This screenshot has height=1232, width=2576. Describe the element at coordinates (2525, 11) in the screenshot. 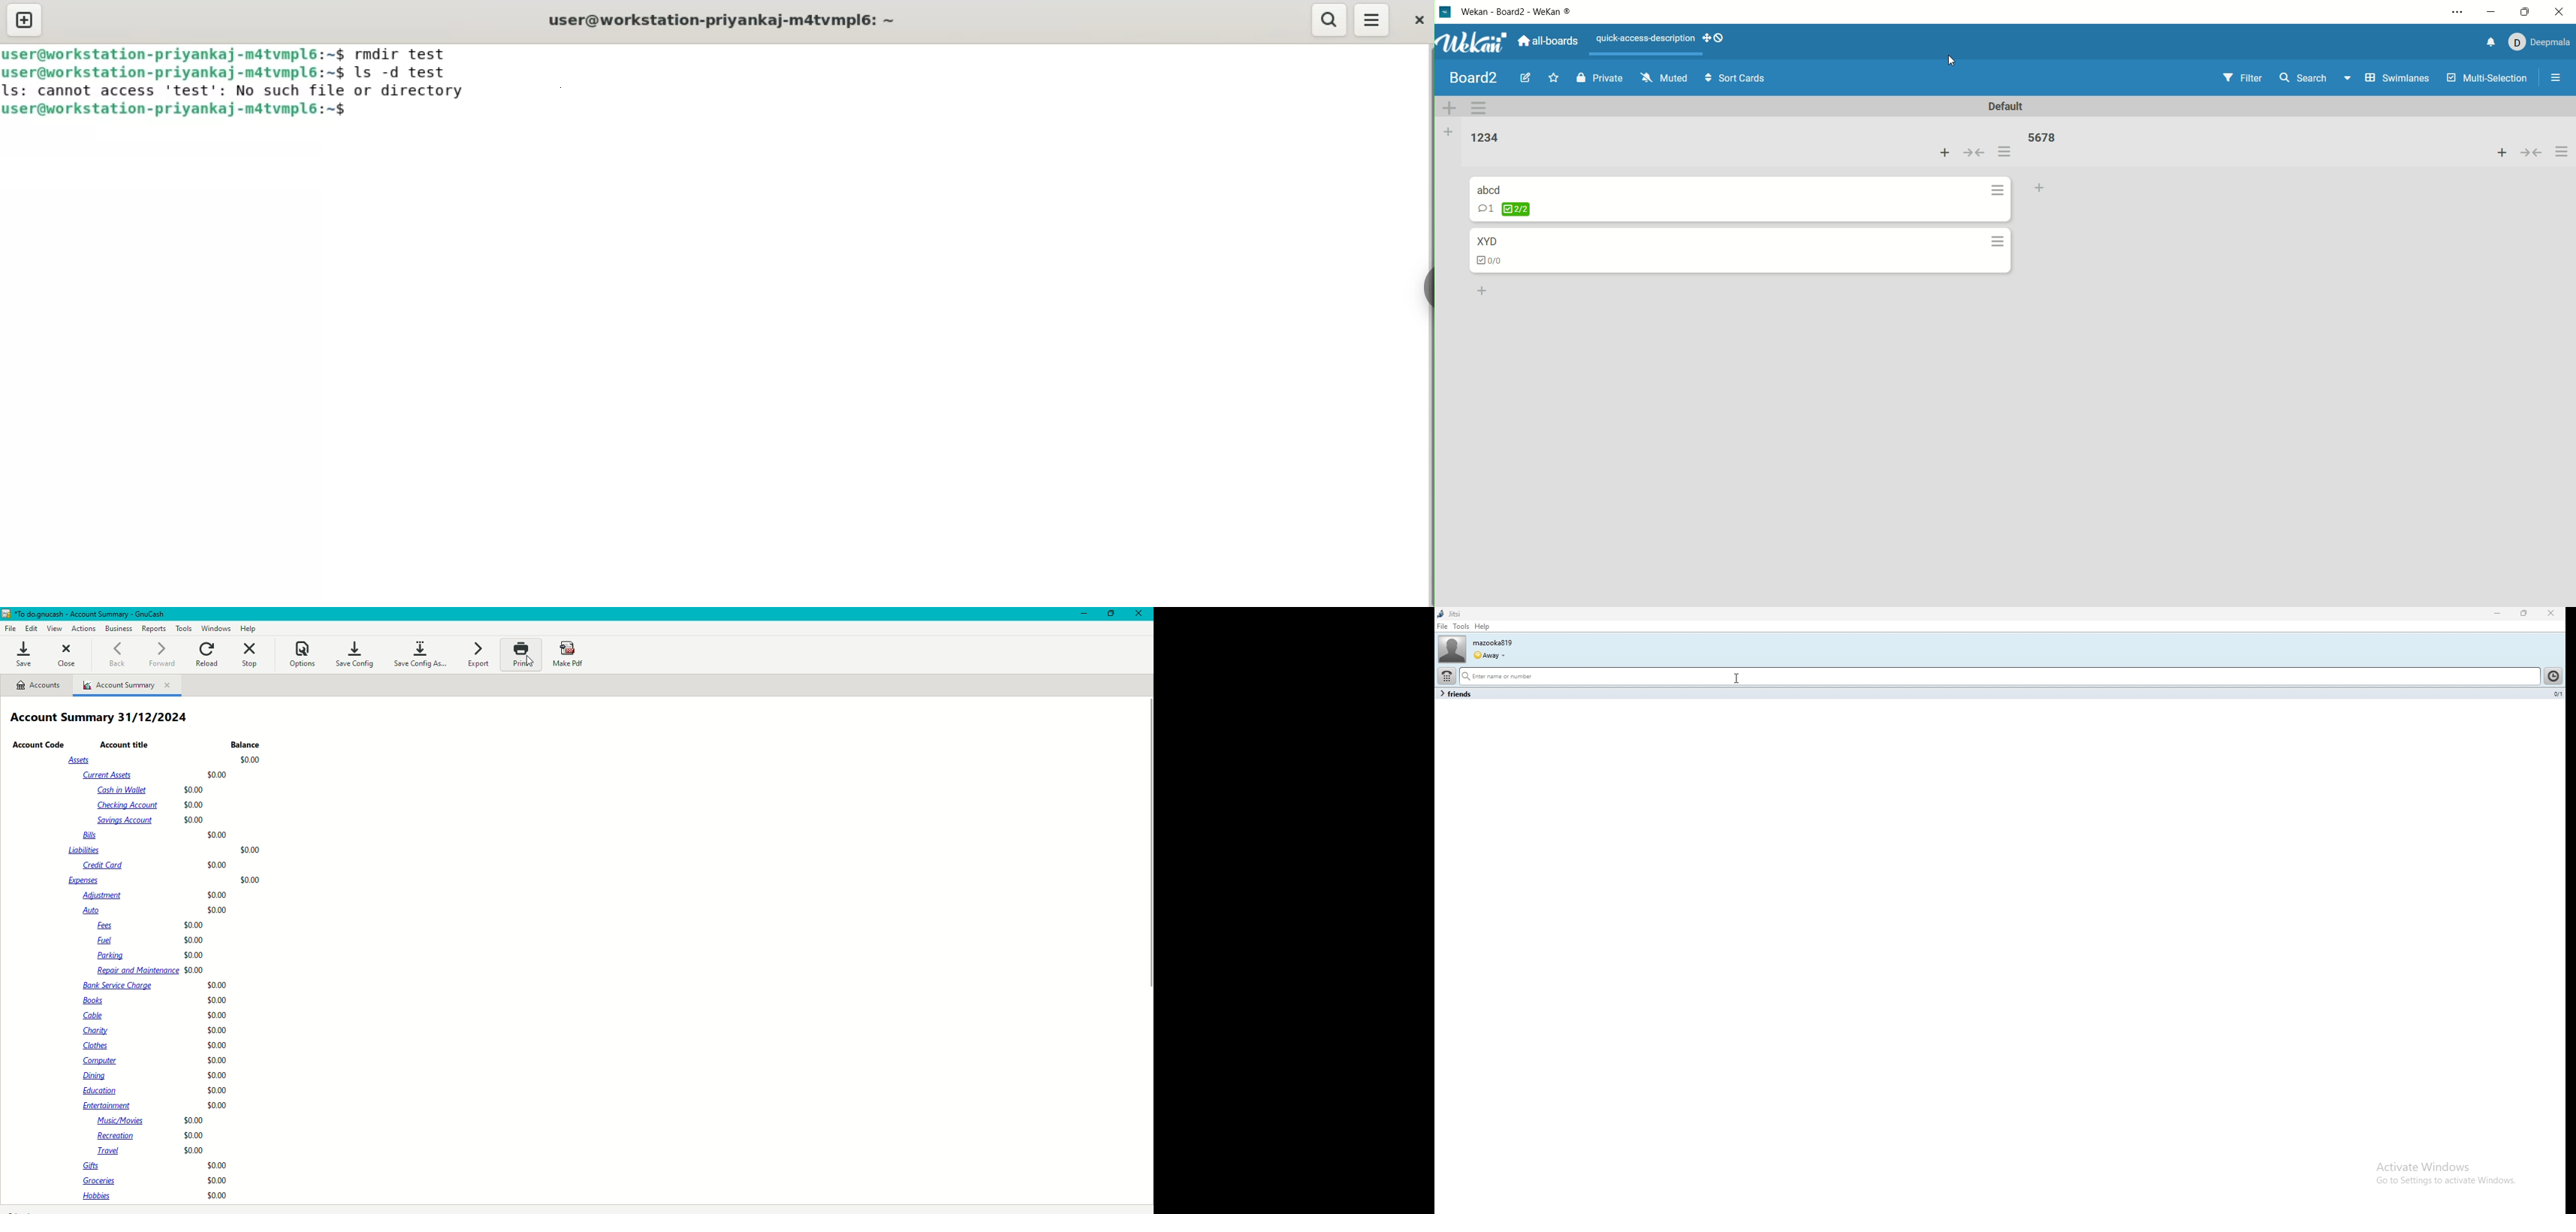

I see `maximize` at that location.